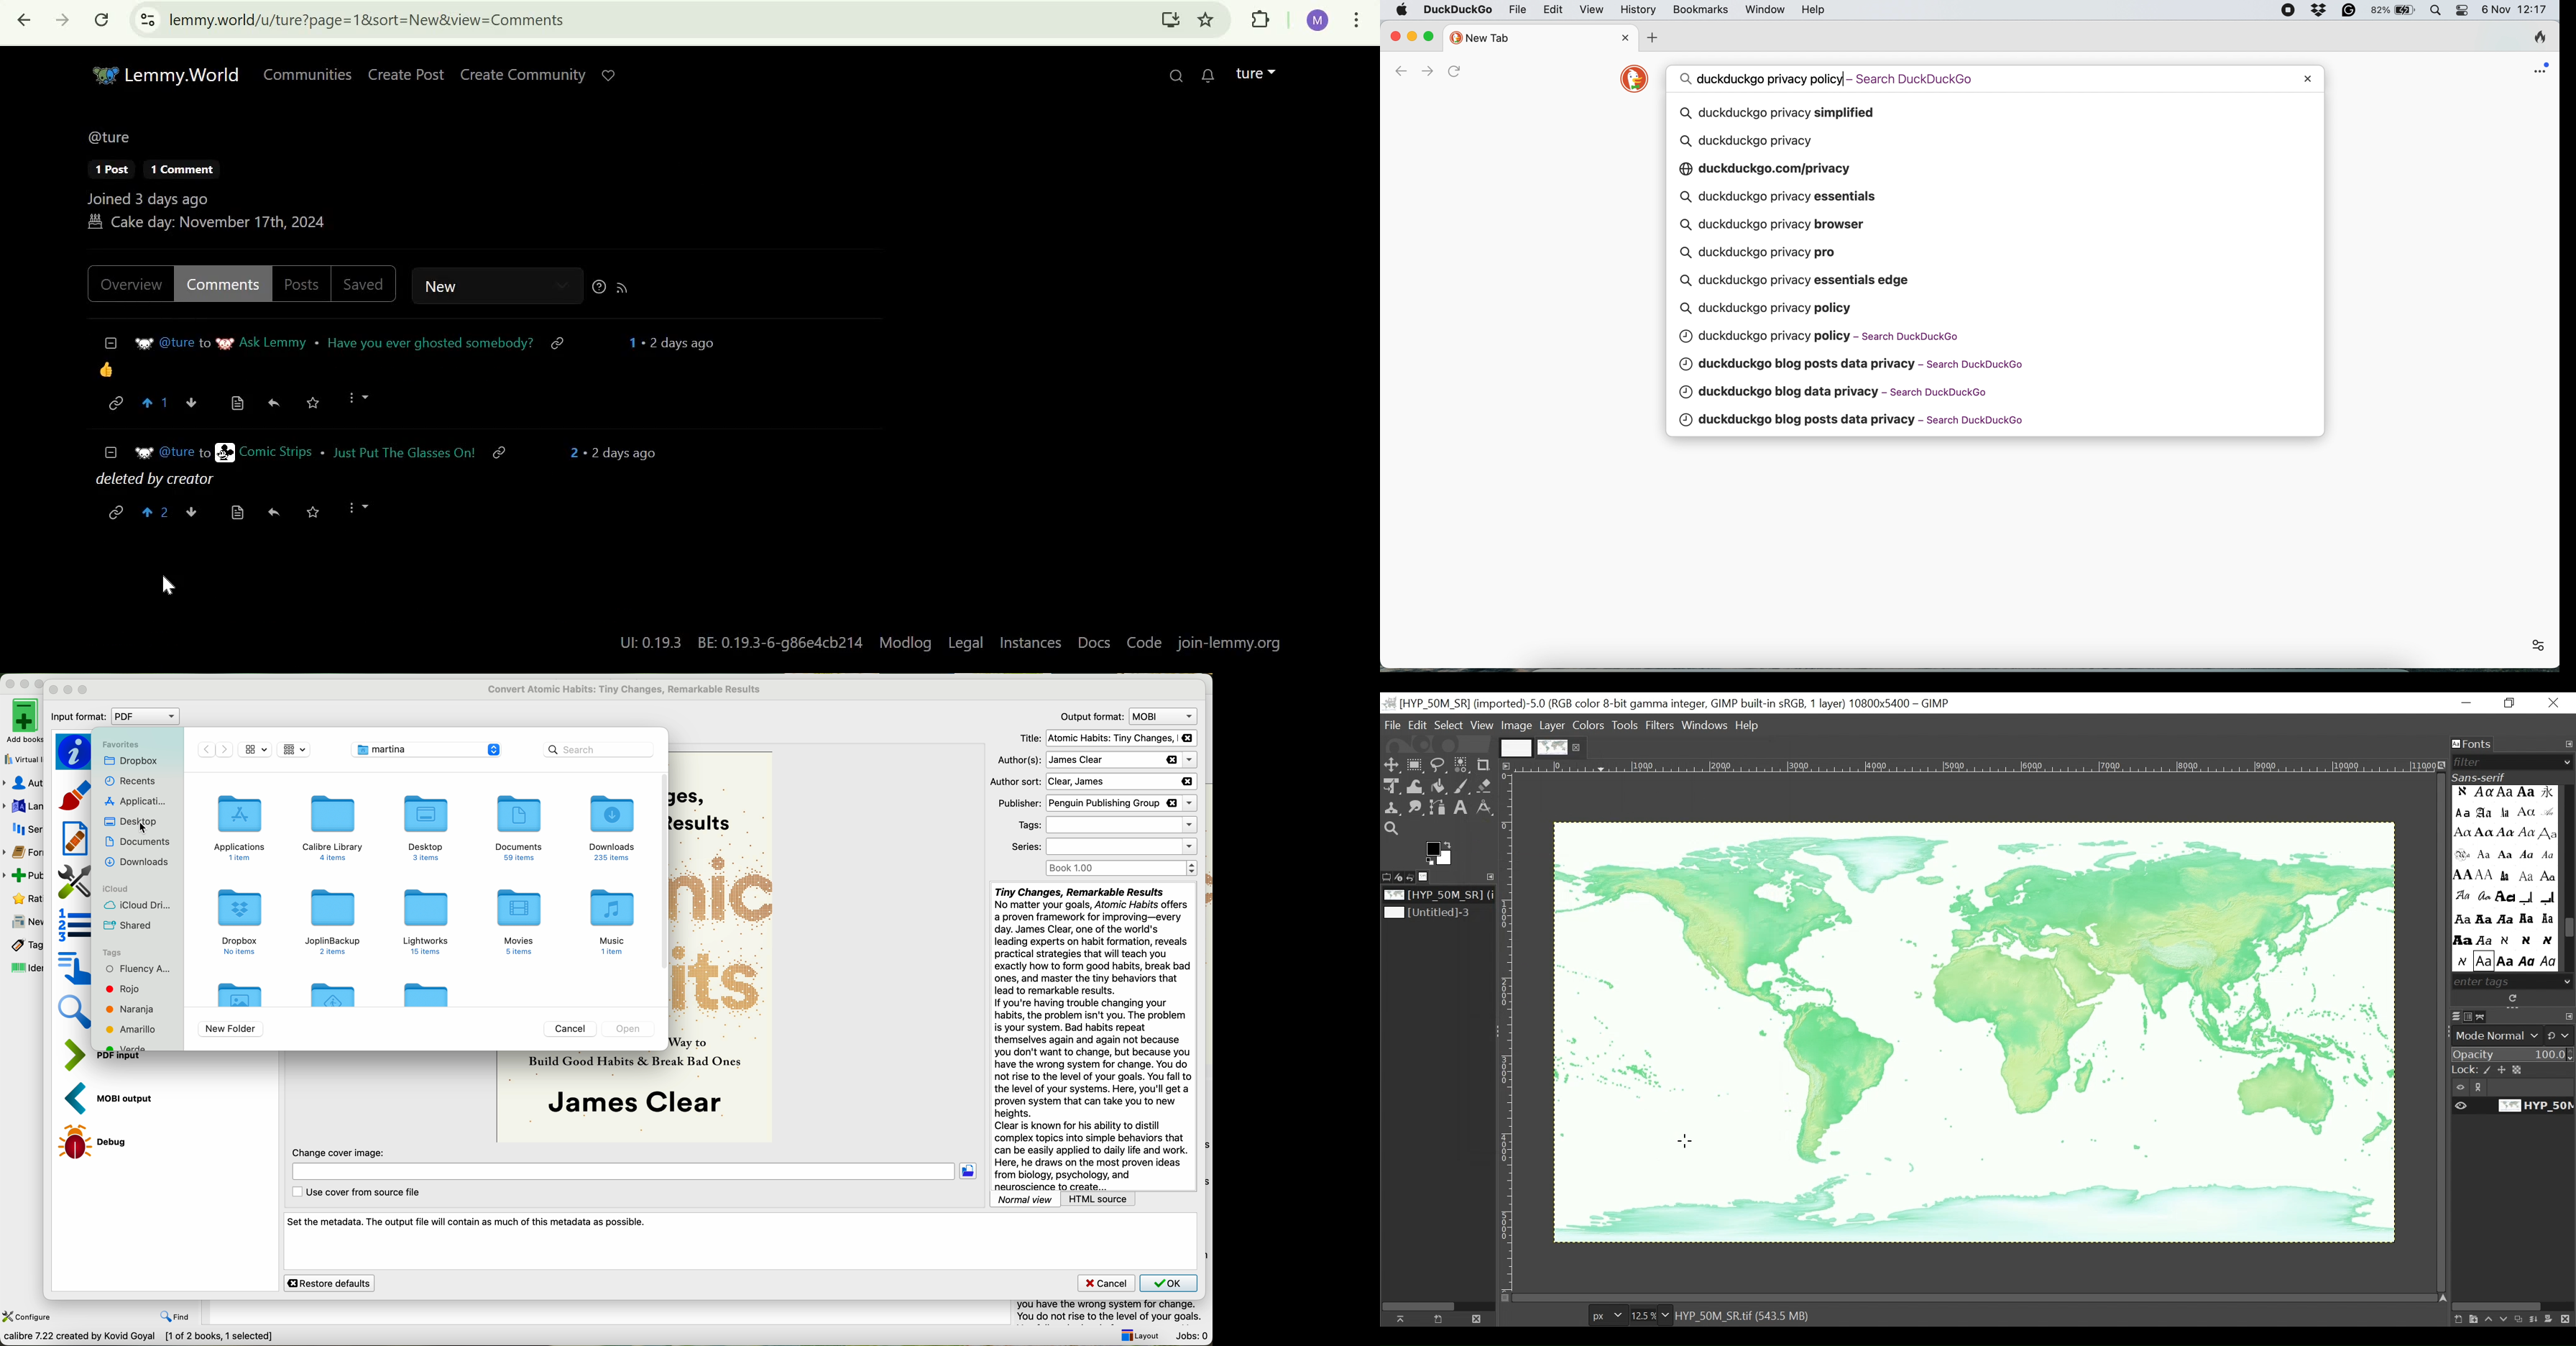 This screenshot has height=1372, width=2576. I want to click on red tag, so click(123, 988).